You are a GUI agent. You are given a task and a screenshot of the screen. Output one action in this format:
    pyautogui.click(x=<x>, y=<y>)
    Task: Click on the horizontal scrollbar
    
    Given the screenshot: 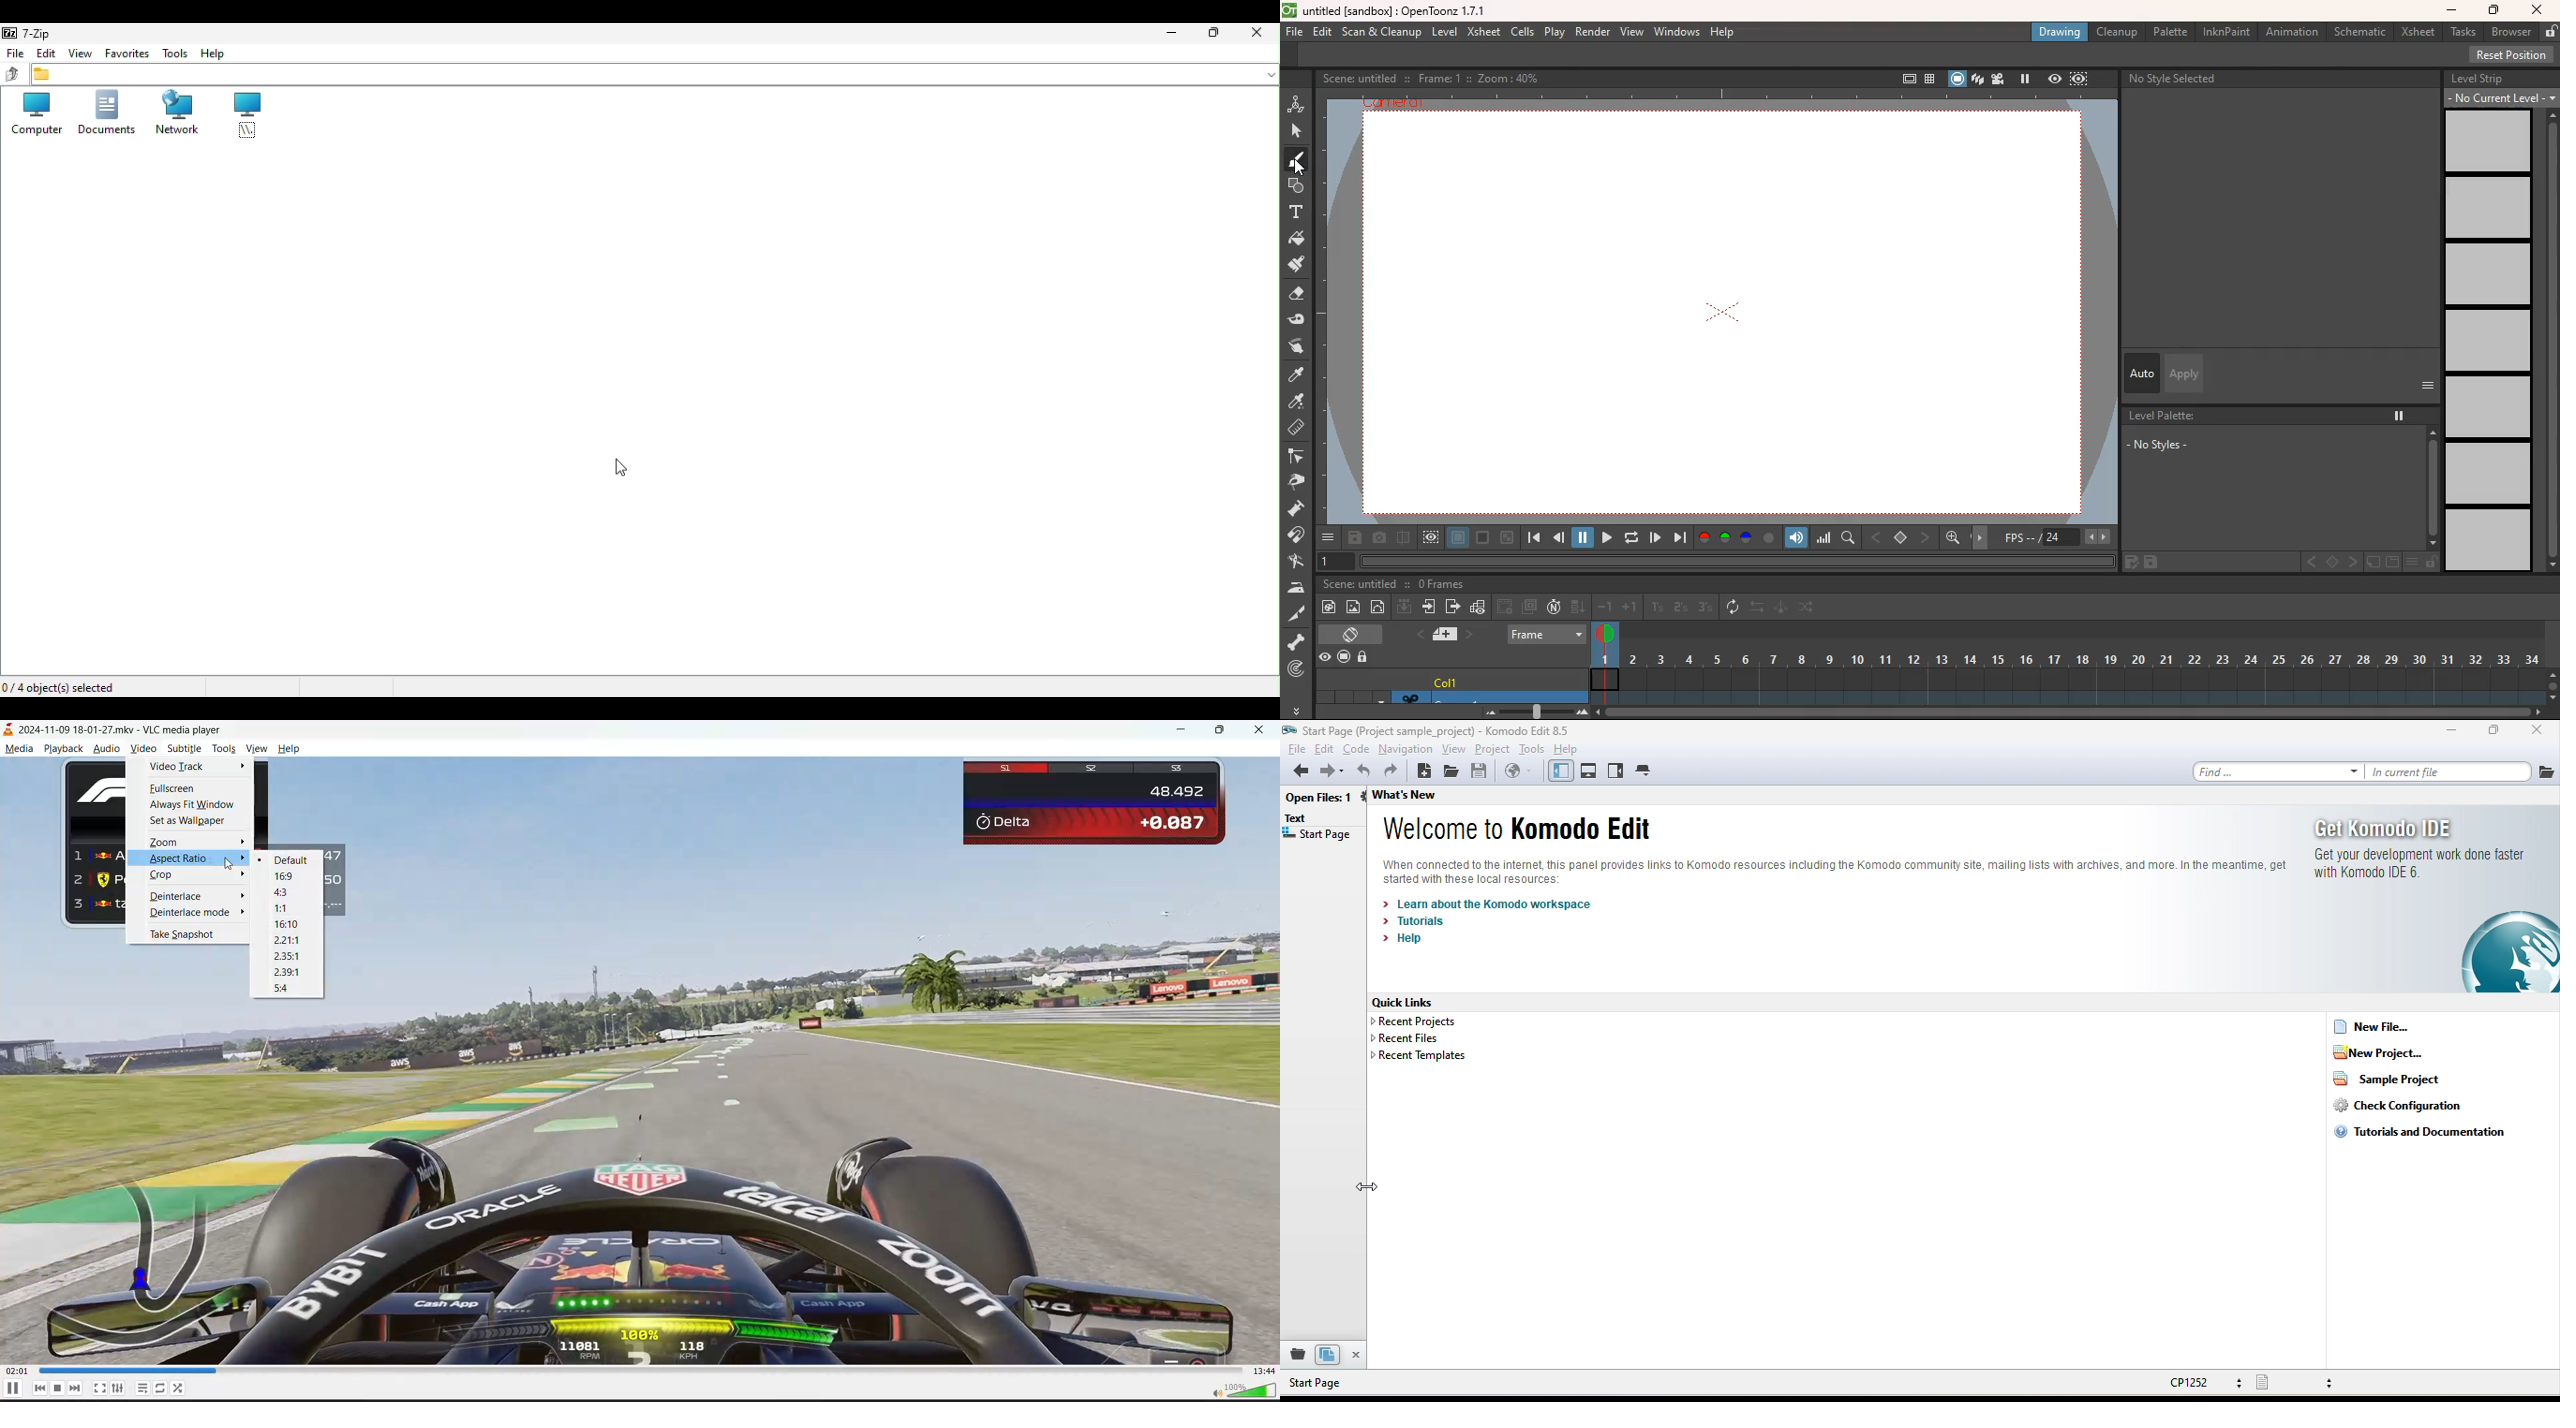 What is the action you would take?
    pyautogui.click(x=1736, y=561)
    